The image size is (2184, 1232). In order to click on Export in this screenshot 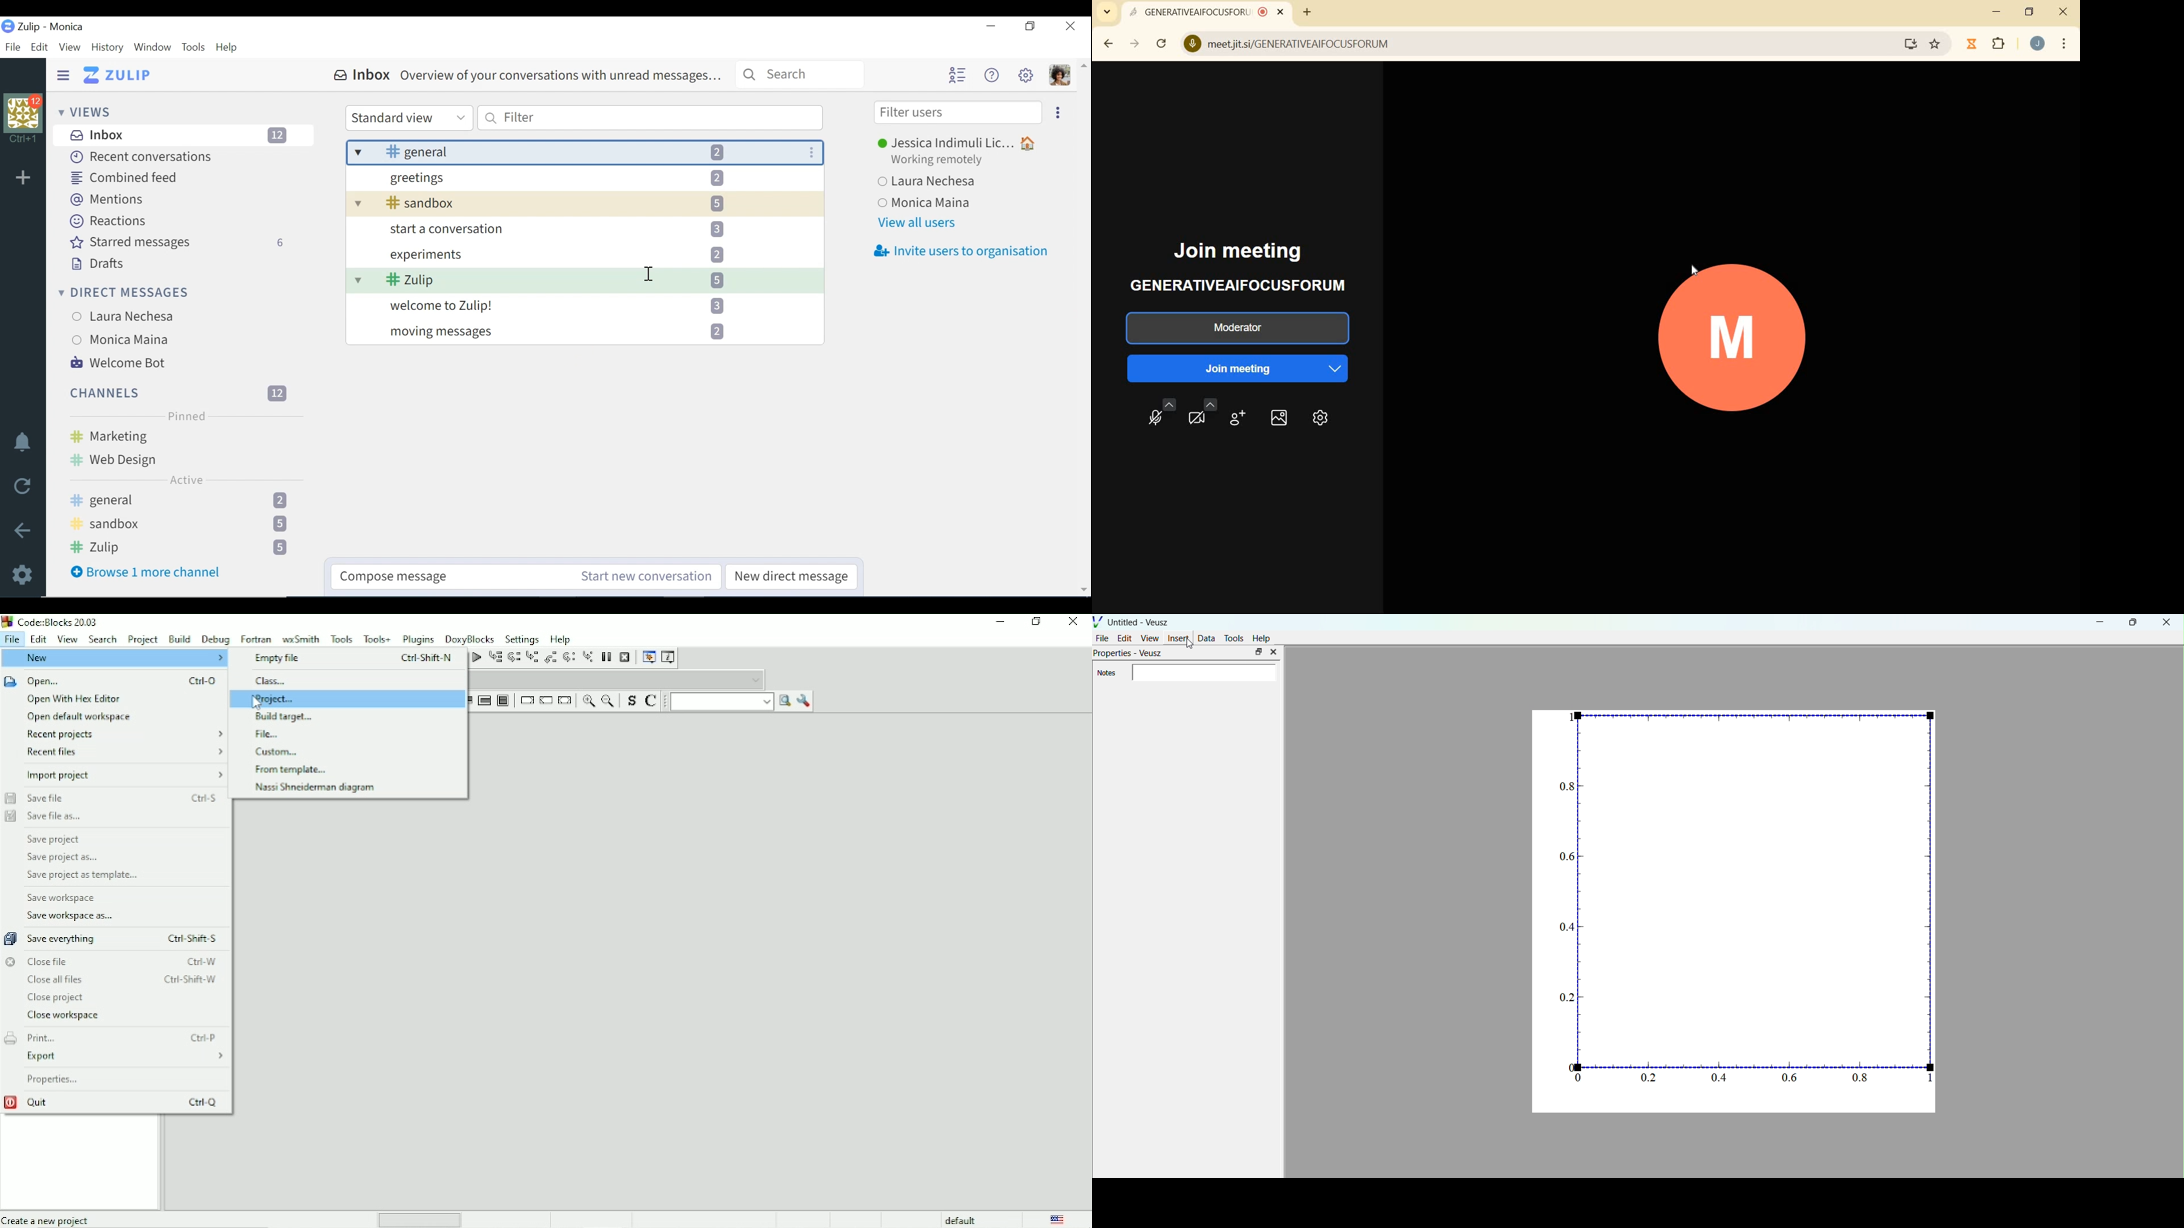, I will do `click(126, 1057)`.